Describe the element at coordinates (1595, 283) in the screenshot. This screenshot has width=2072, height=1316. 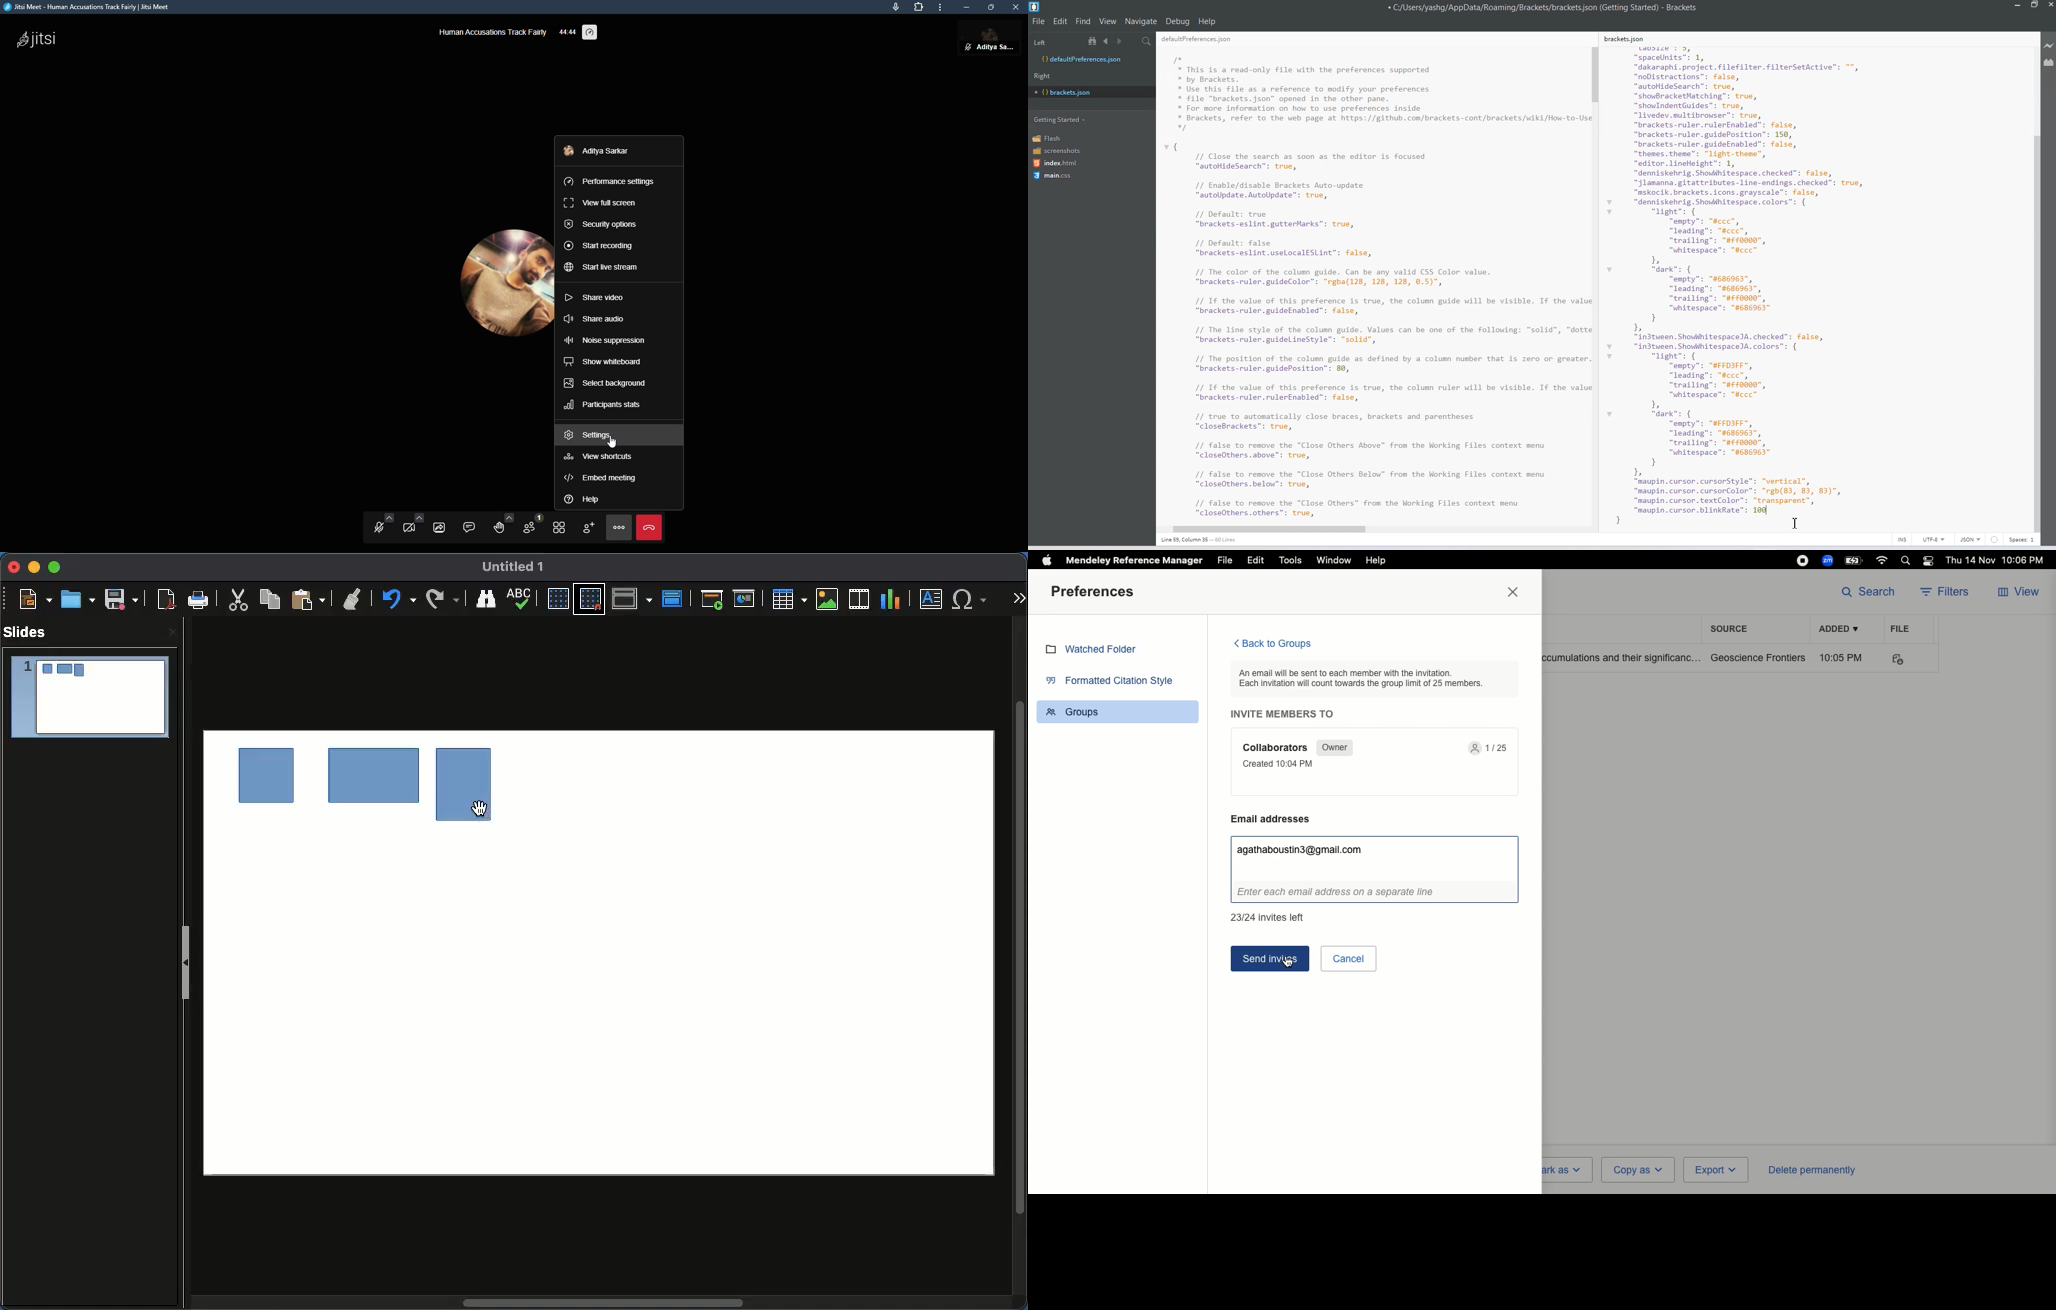
I see `Vertical Scroll Bar` at that location.